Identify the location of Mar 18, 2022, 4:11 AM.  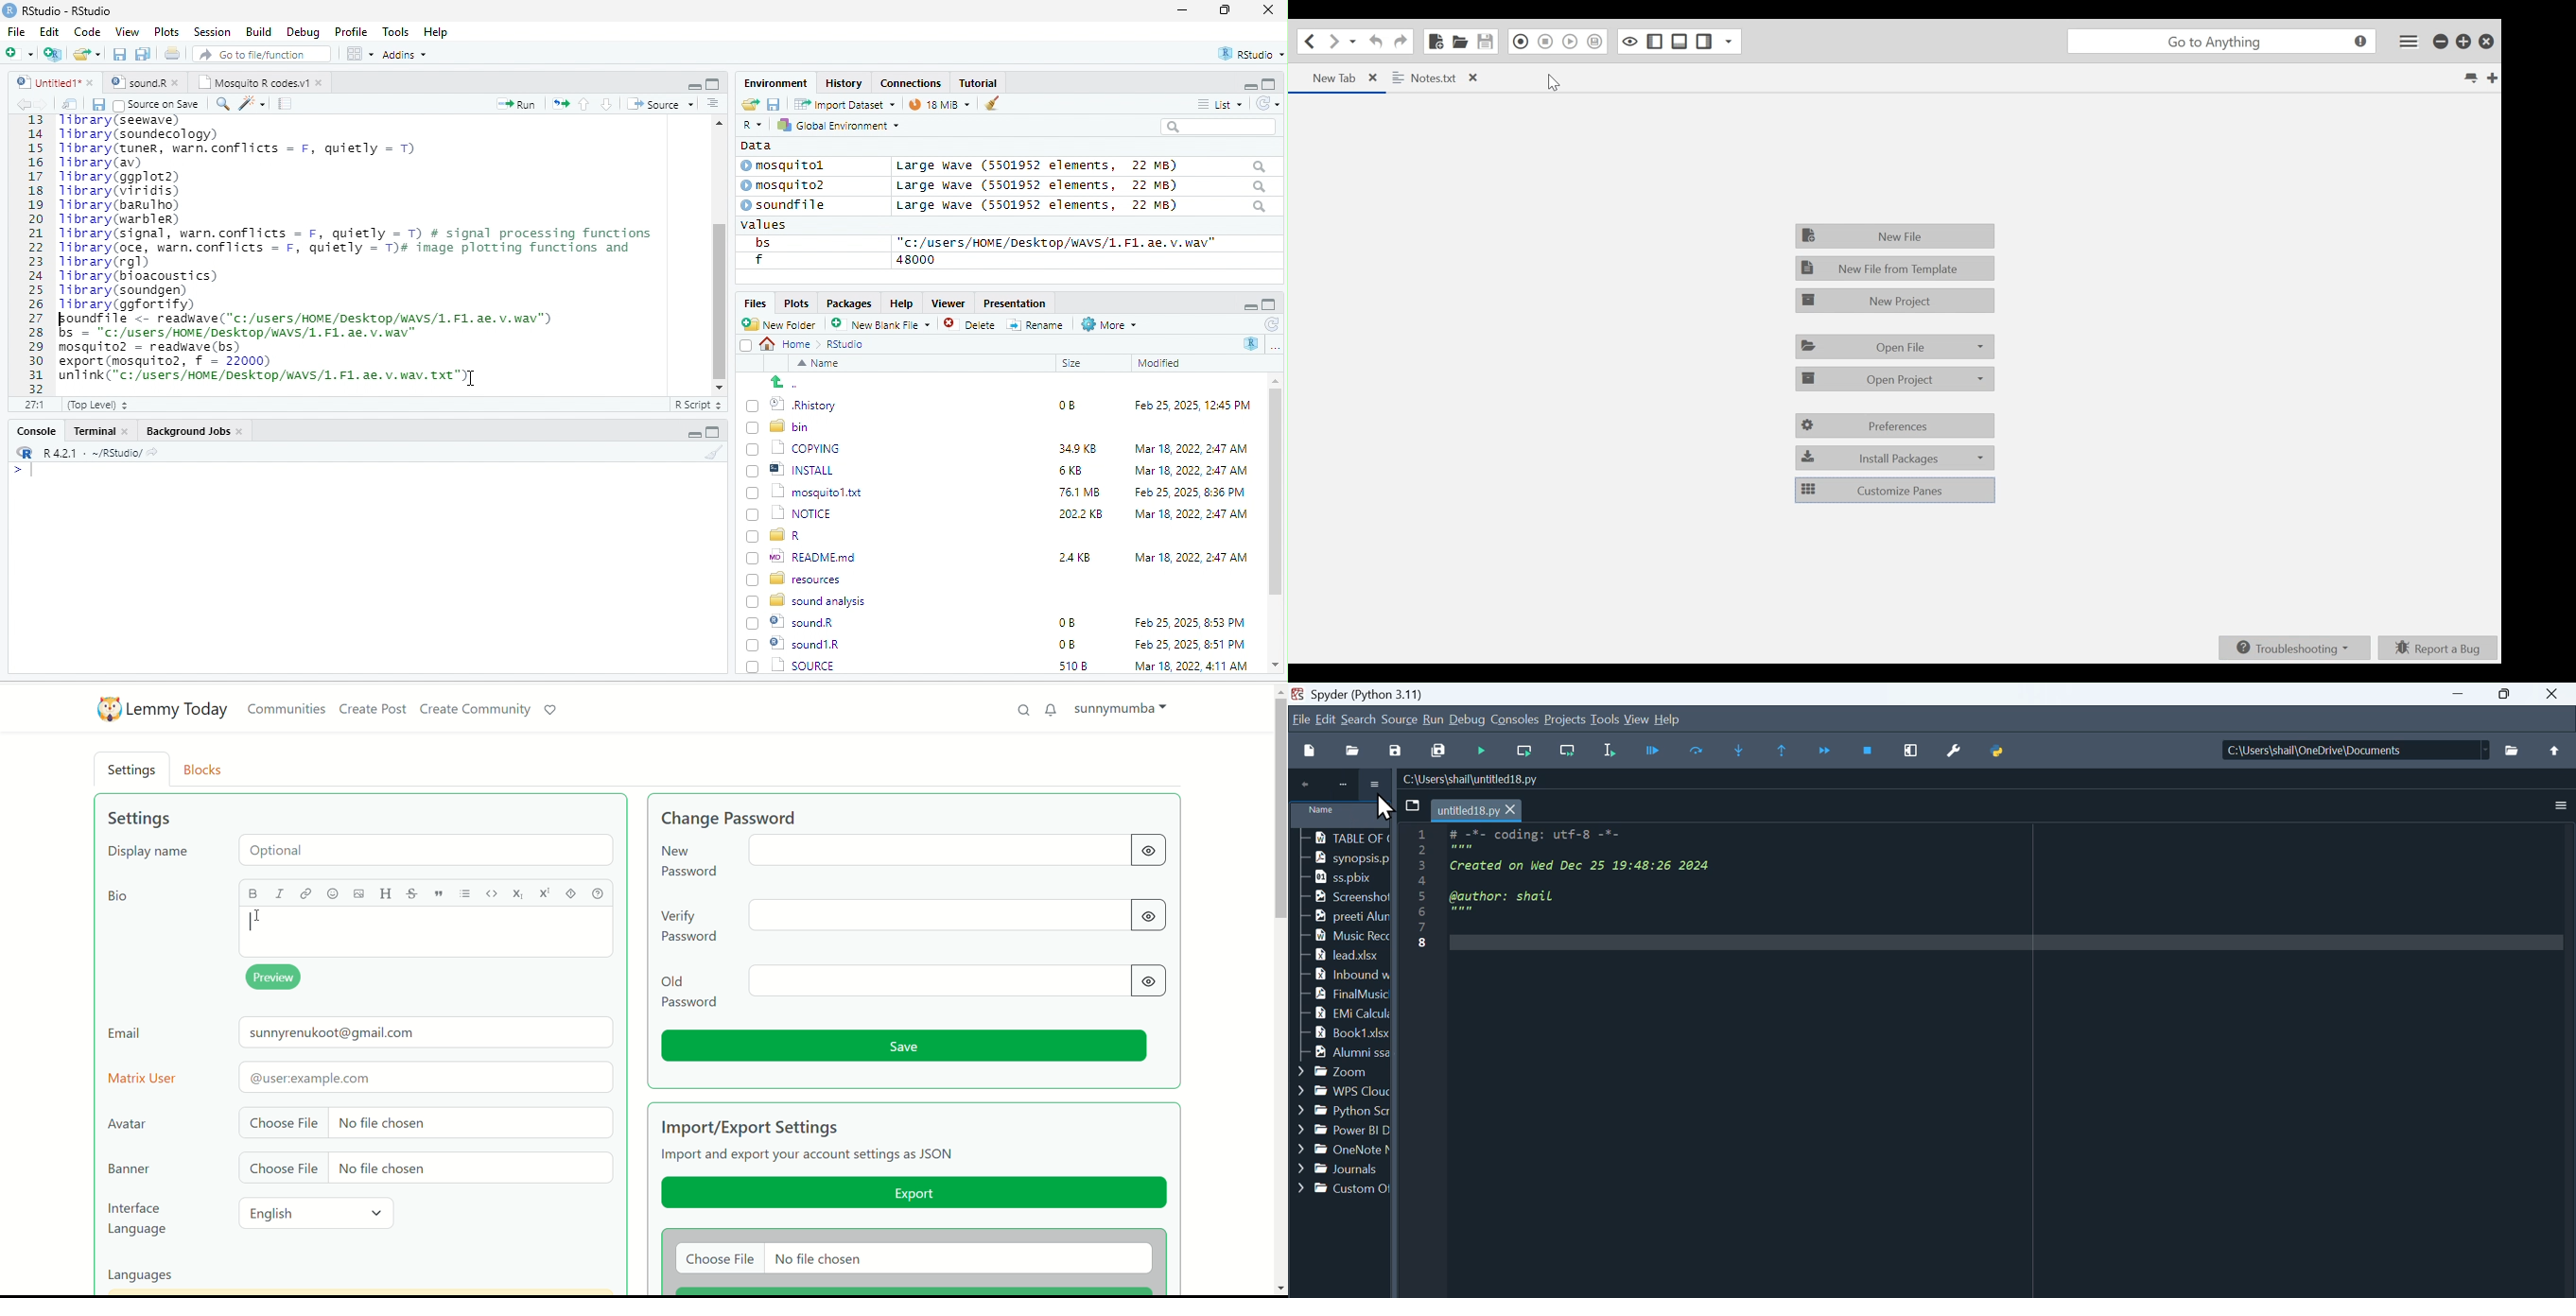
(1190, 644).